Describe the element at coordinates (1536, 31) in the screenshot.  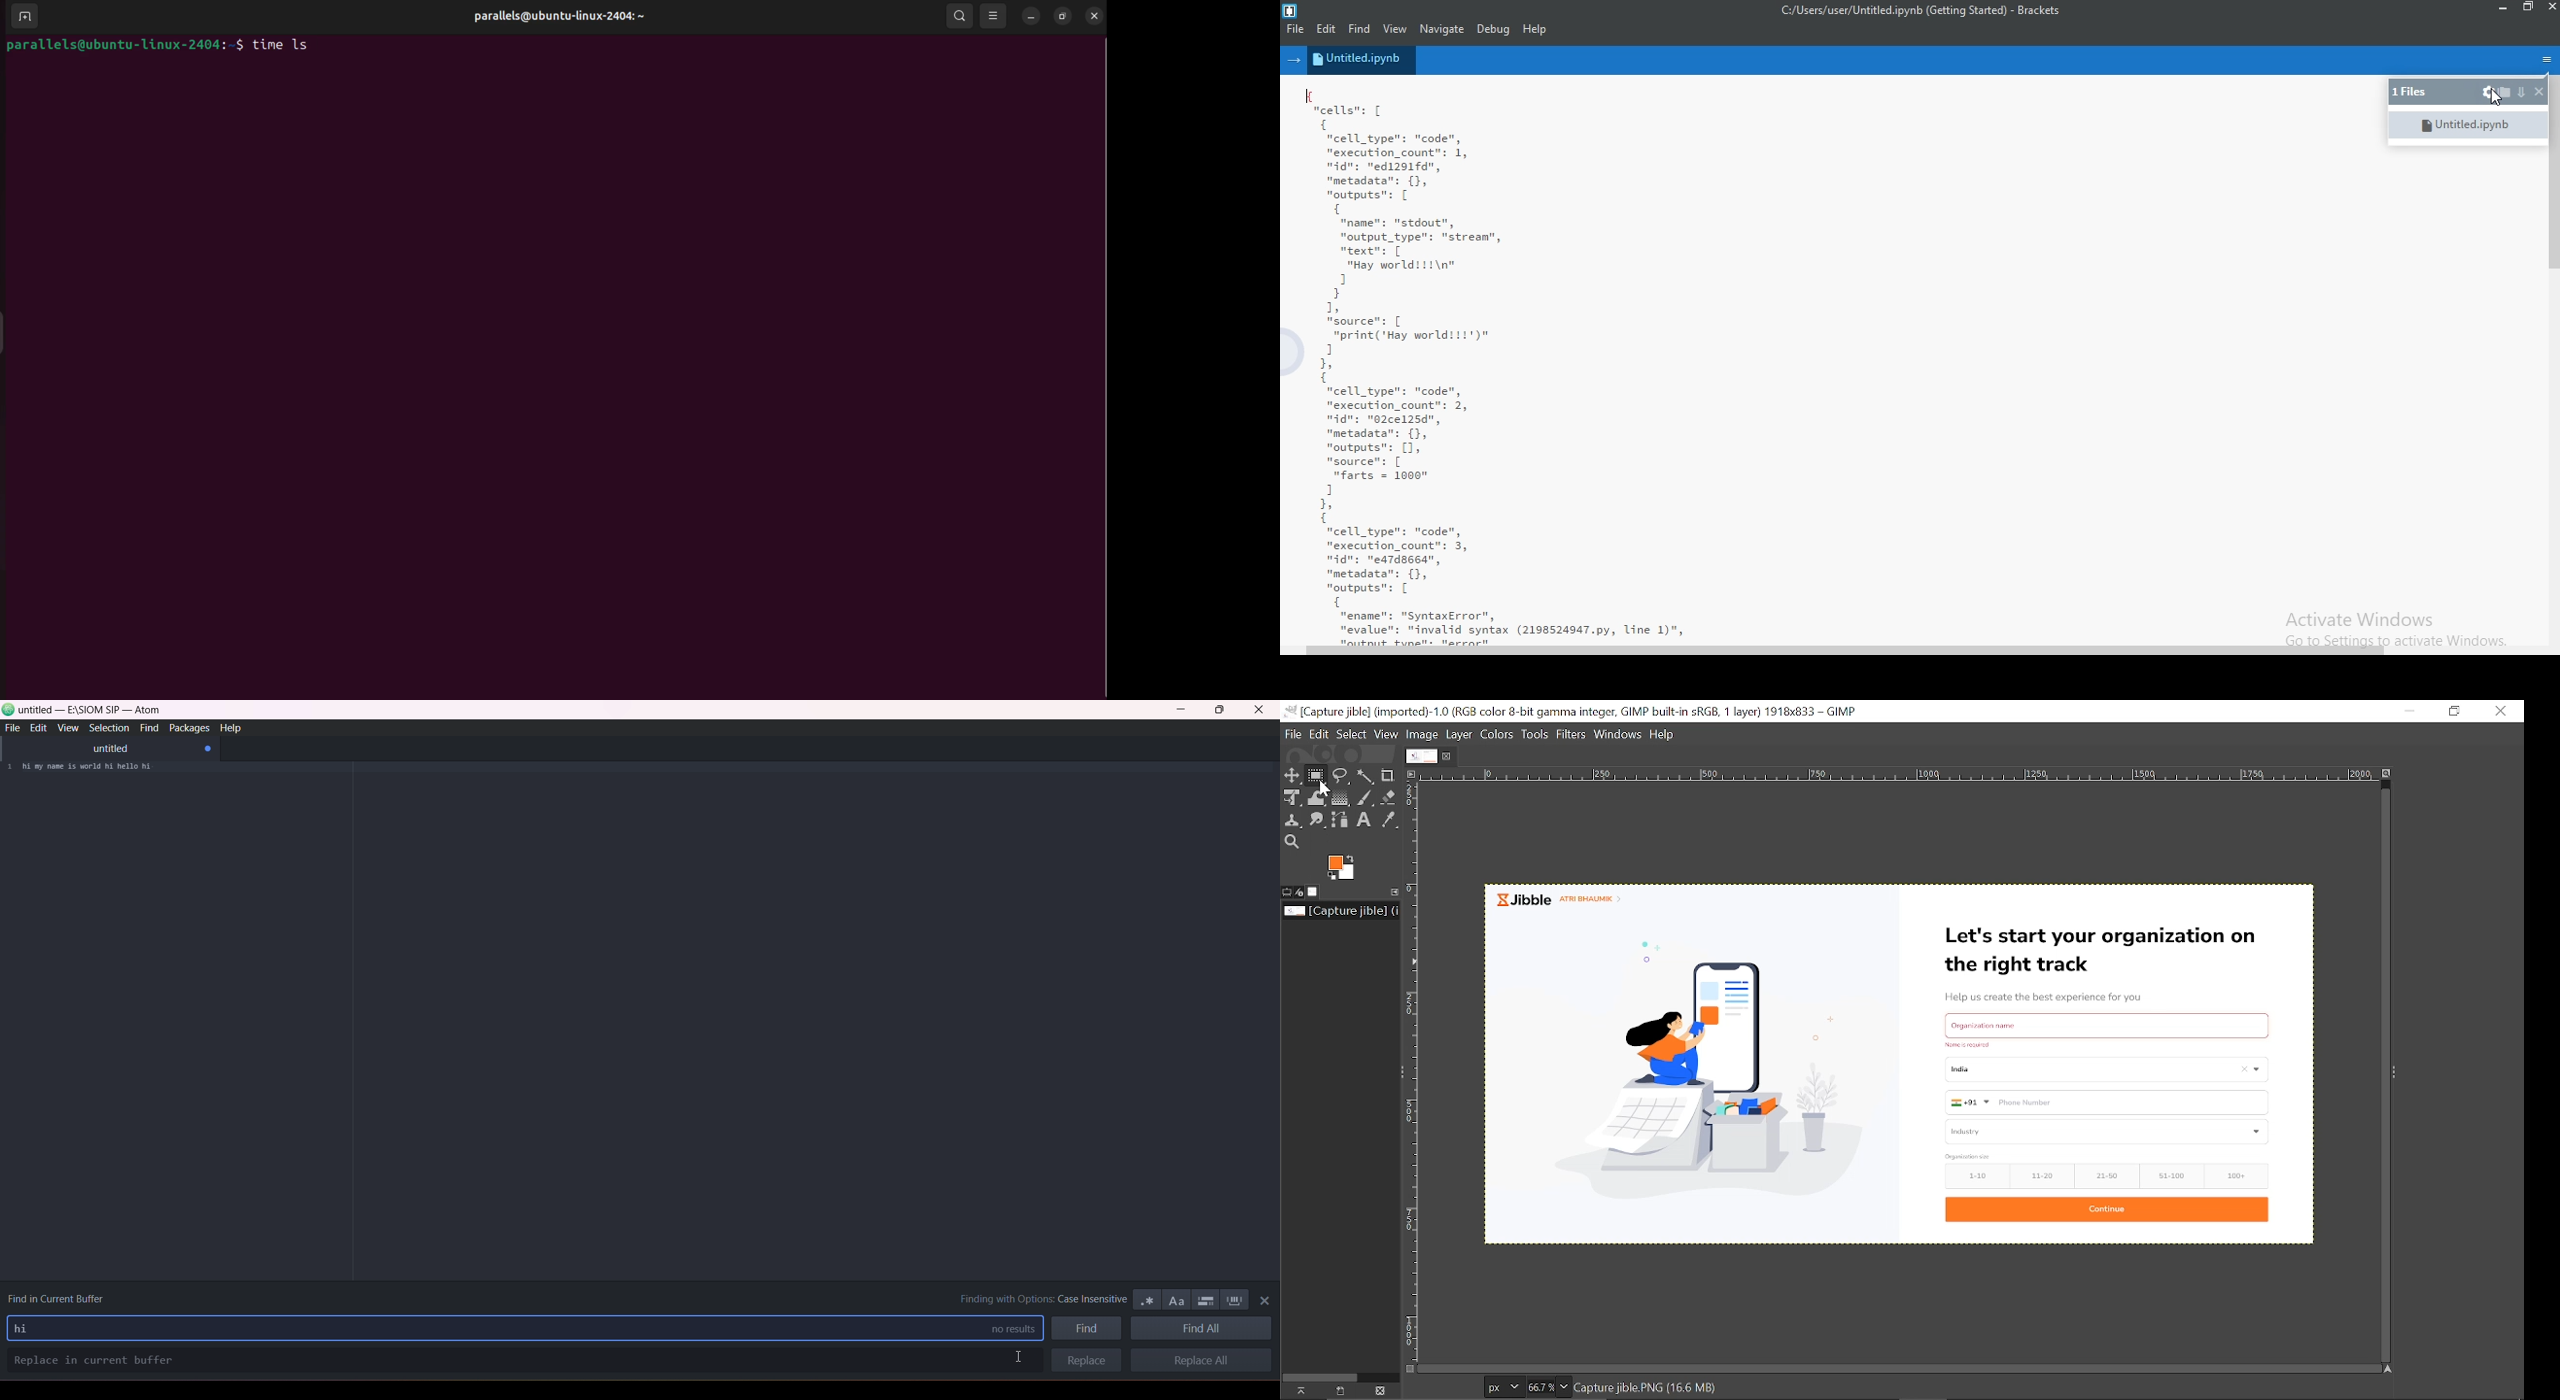
I see `Help` at that location.